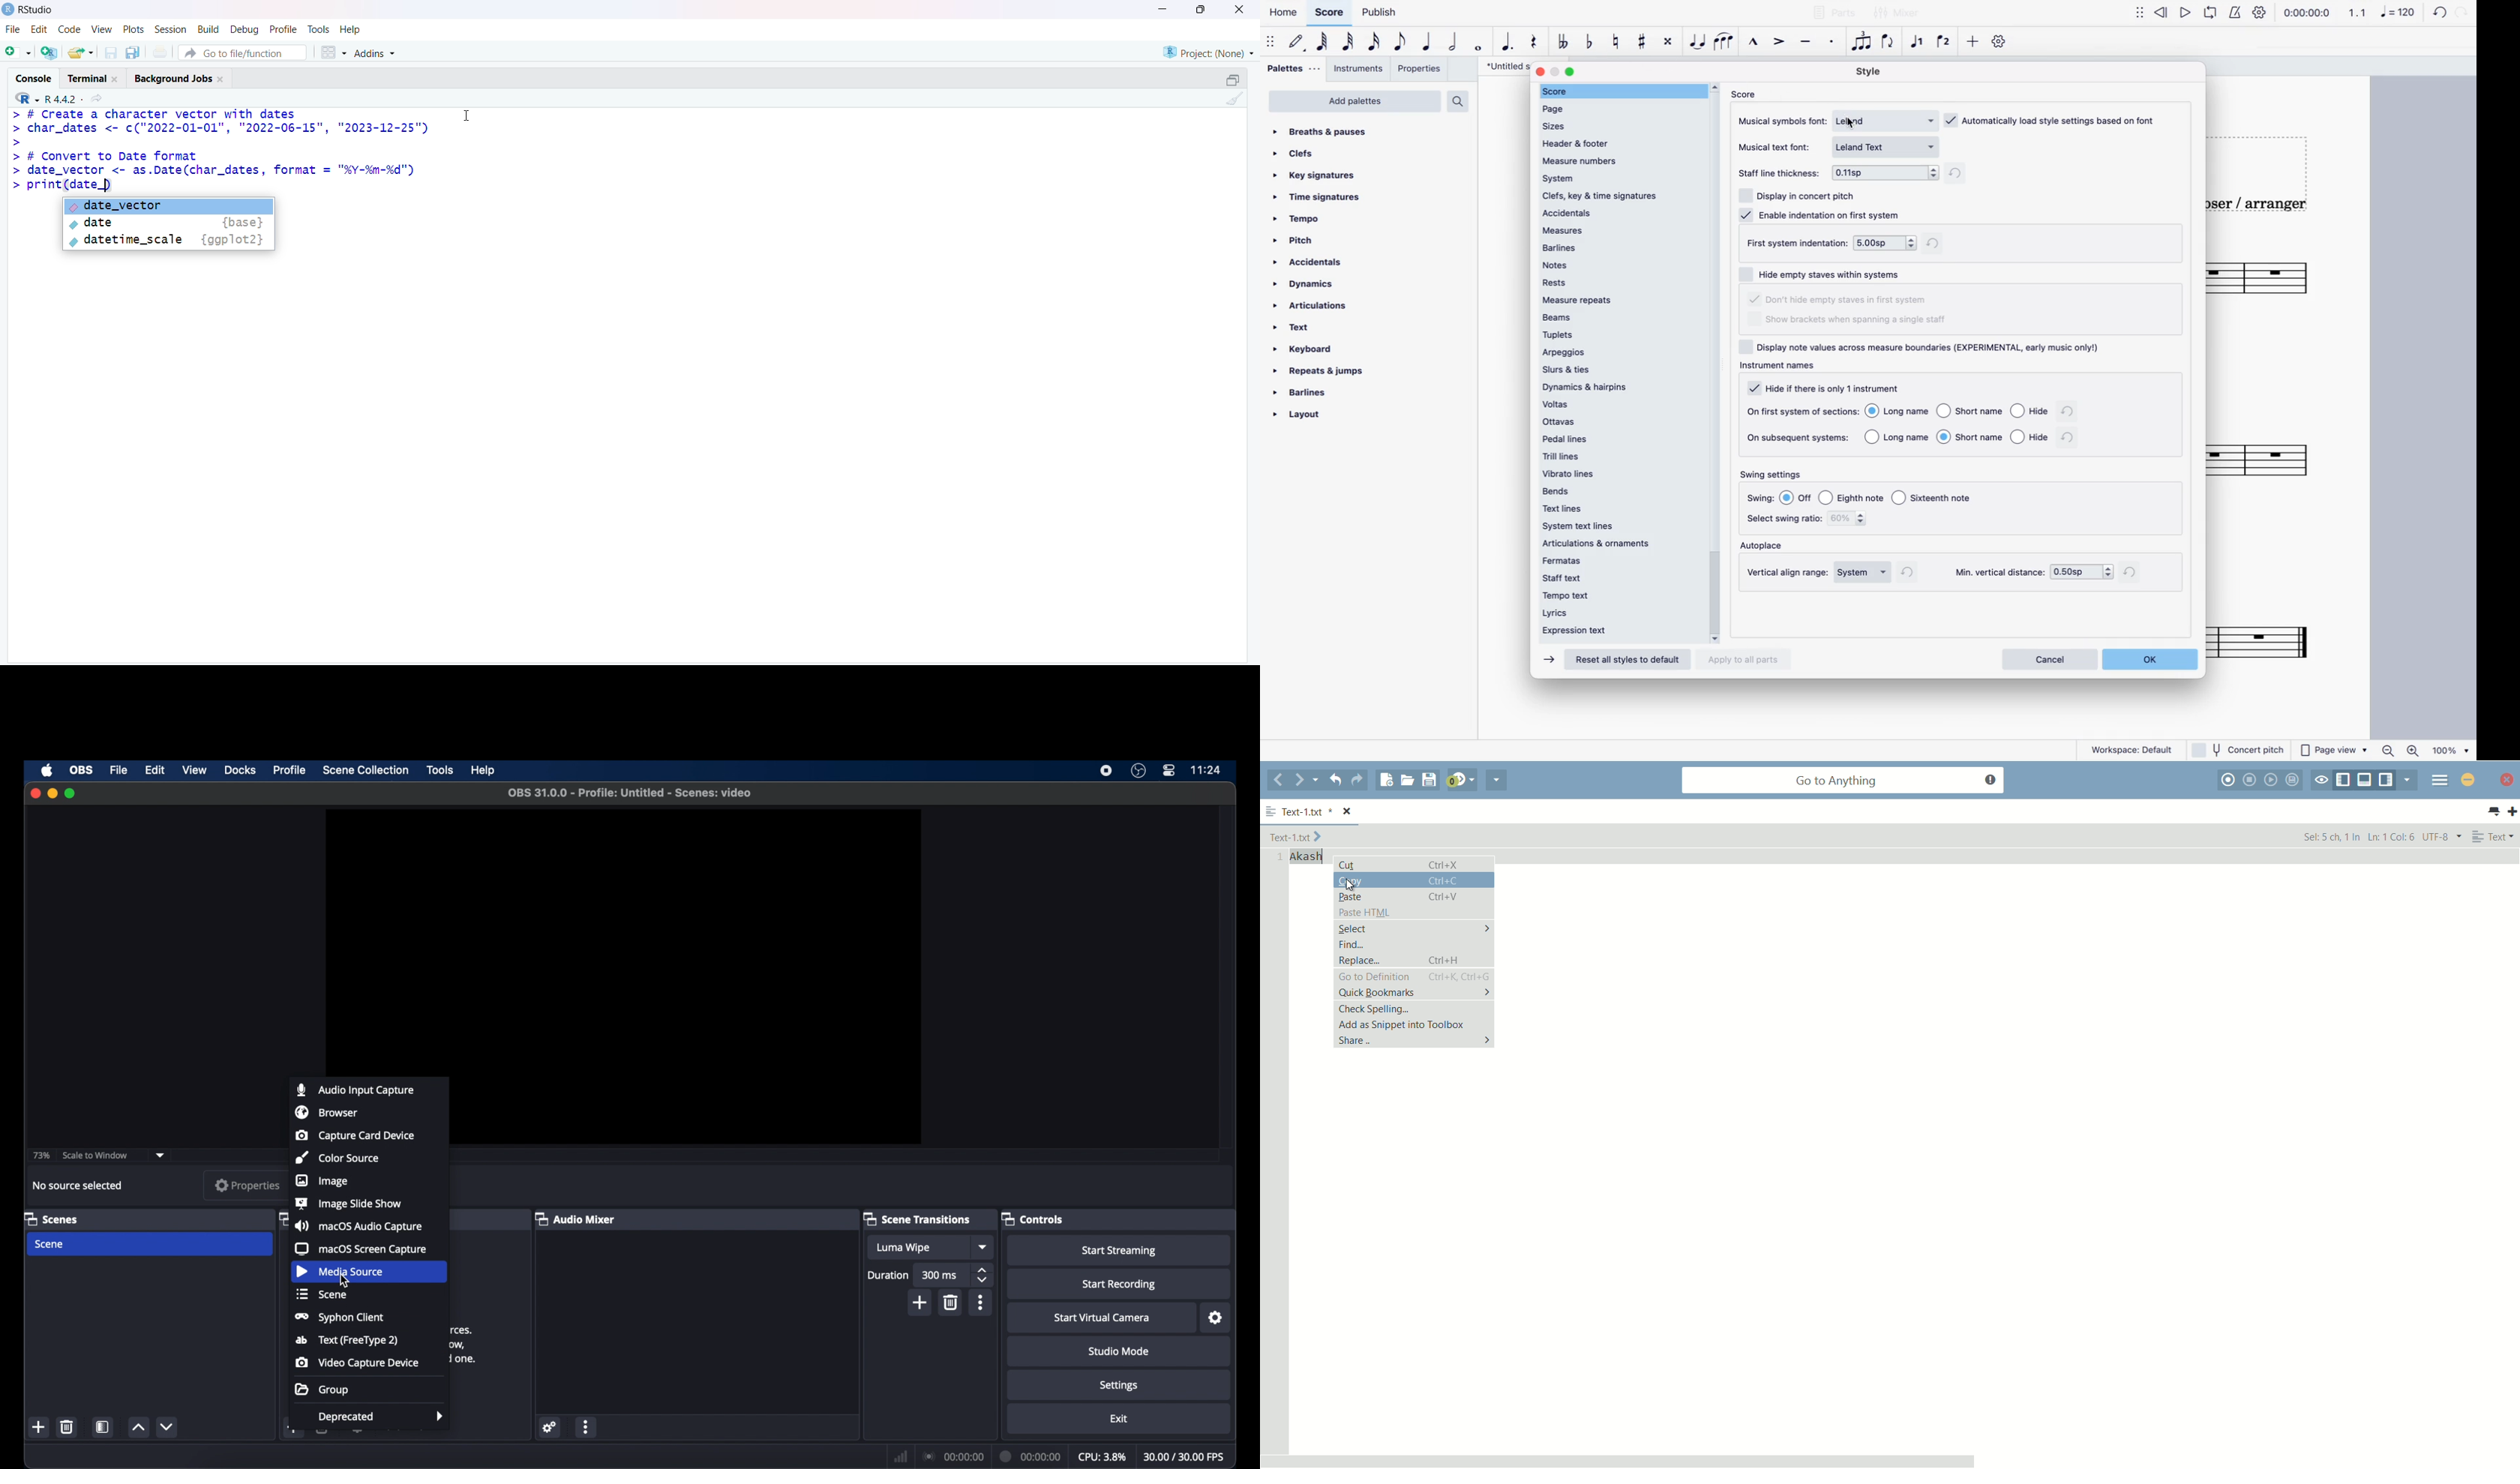 This screenshot has width=2520, height=1484. What do you see at coordinates (467, 115) in the screenshot?
I see `Cursor` at bounding box center [467, 115].